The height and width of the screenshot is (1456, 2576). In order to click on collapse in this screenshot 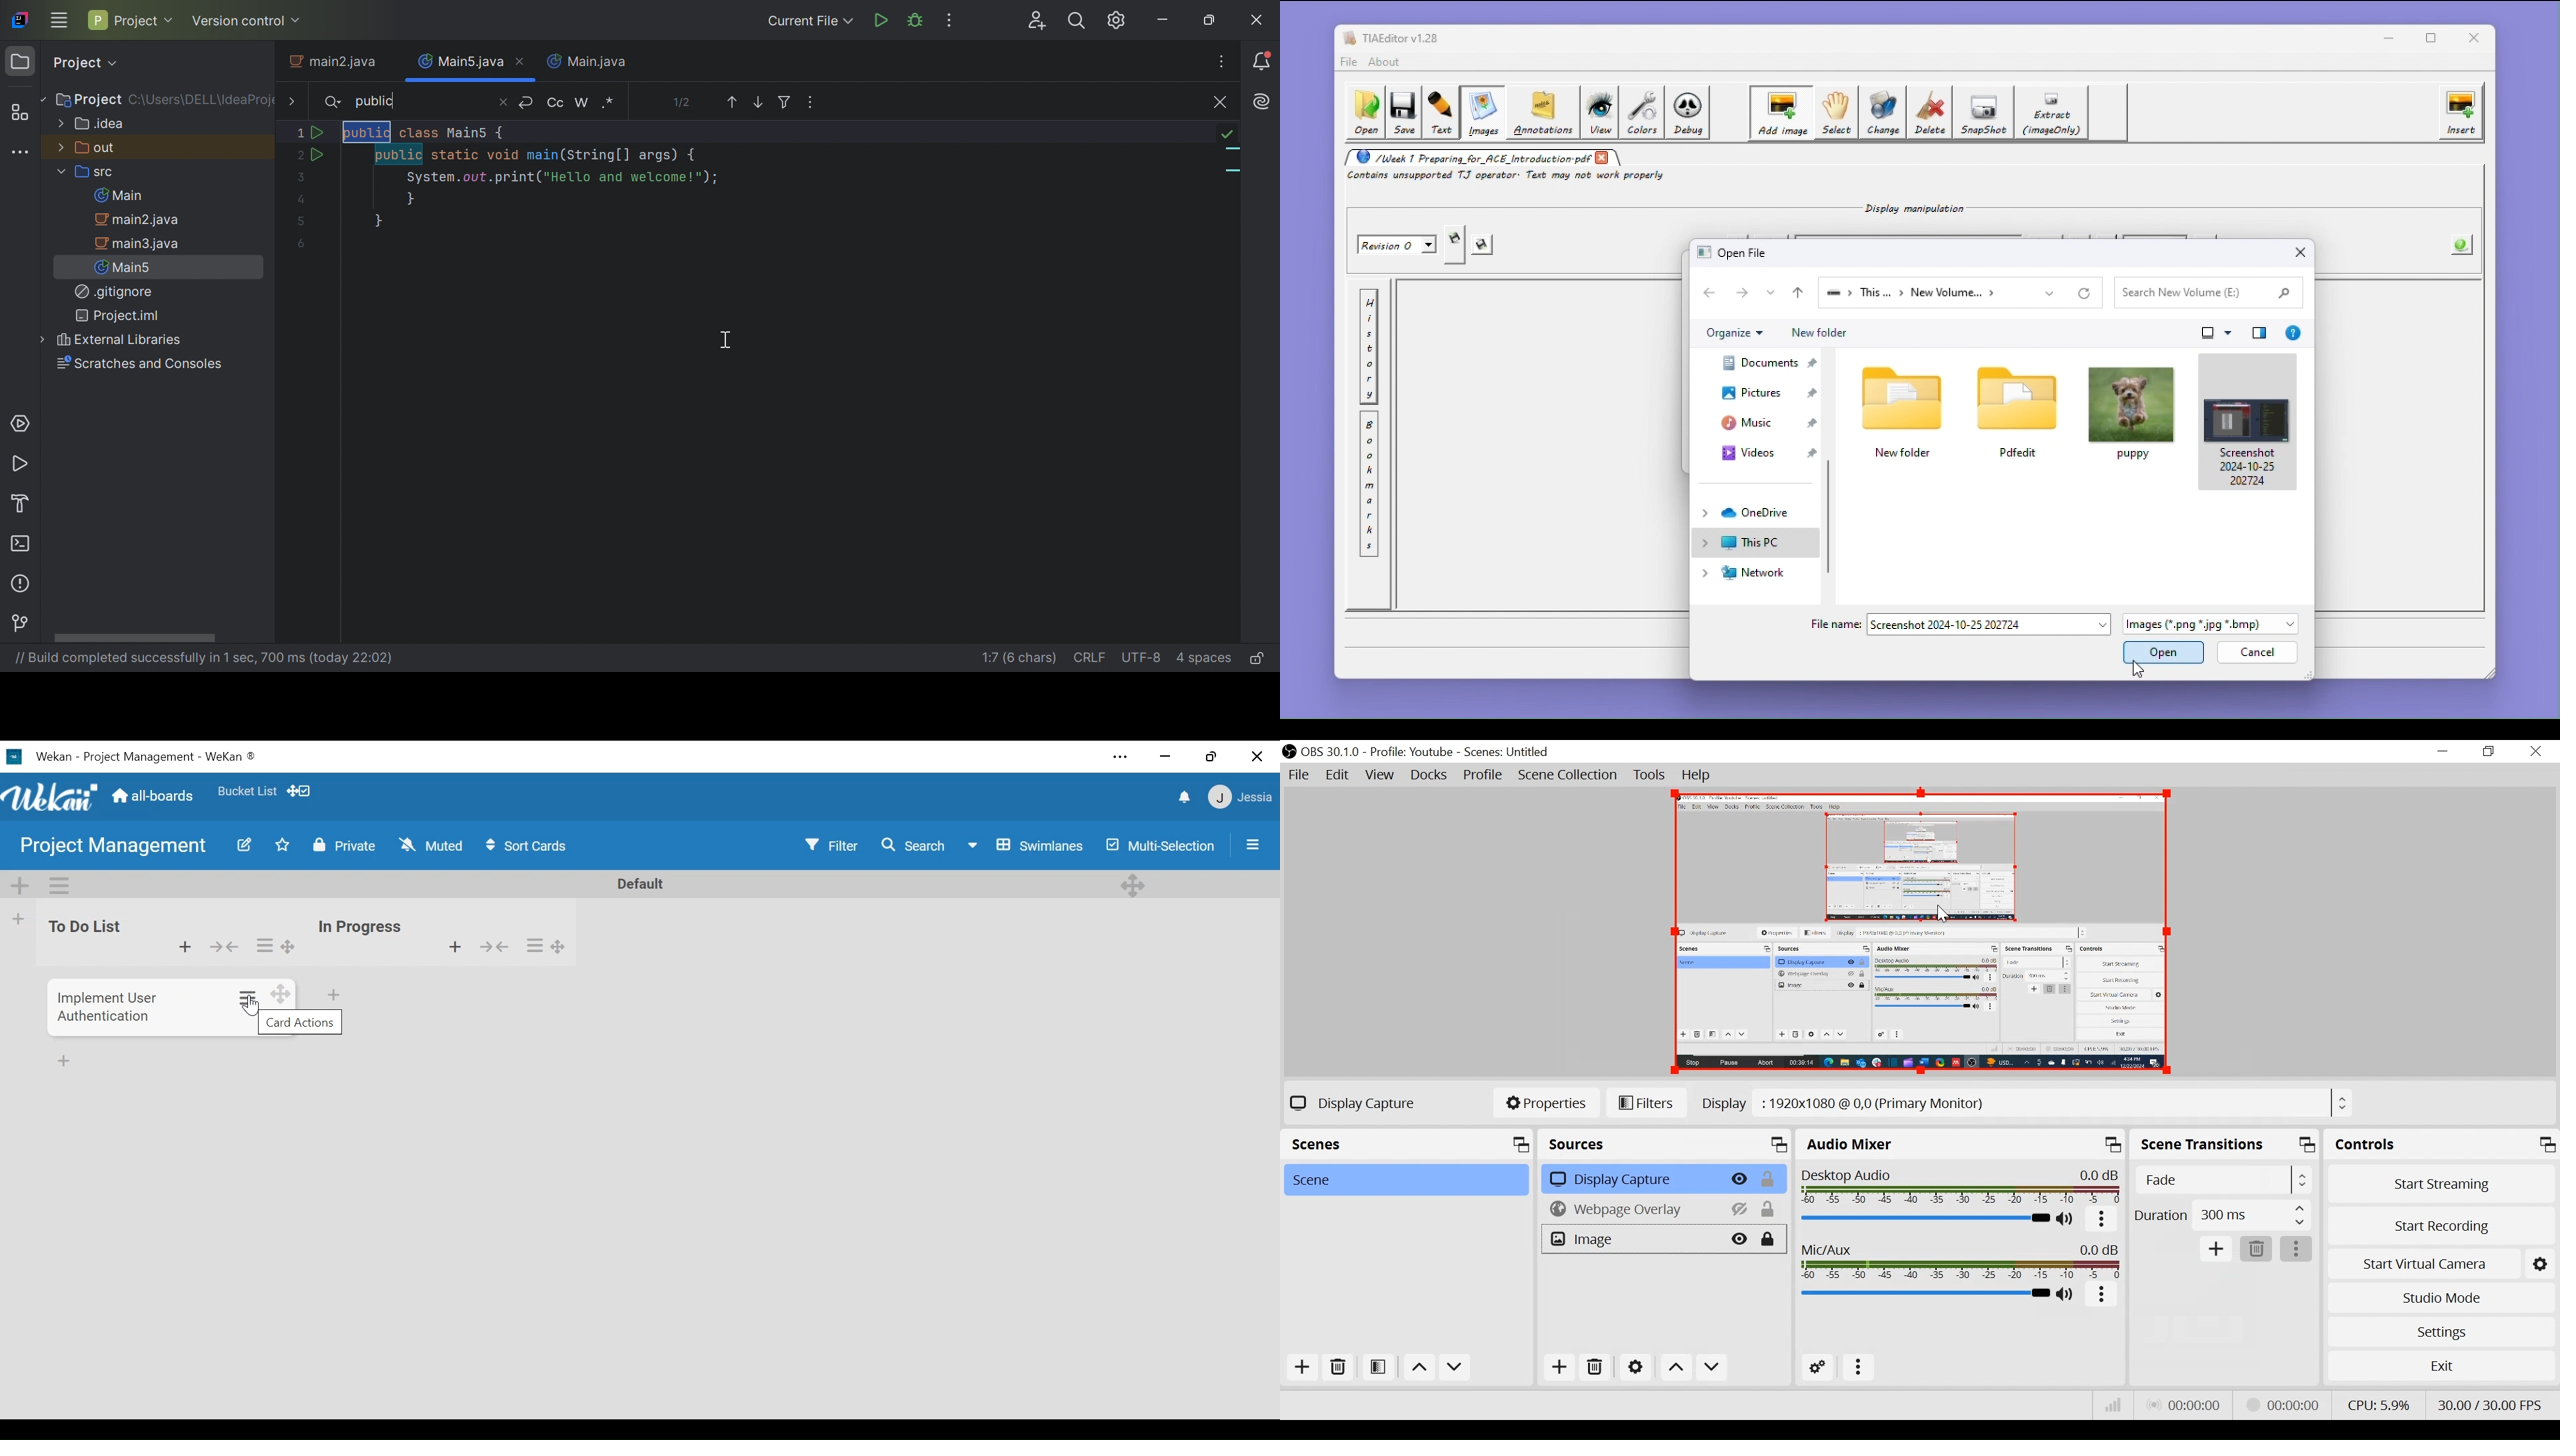, I will do `click(496, 947)`.